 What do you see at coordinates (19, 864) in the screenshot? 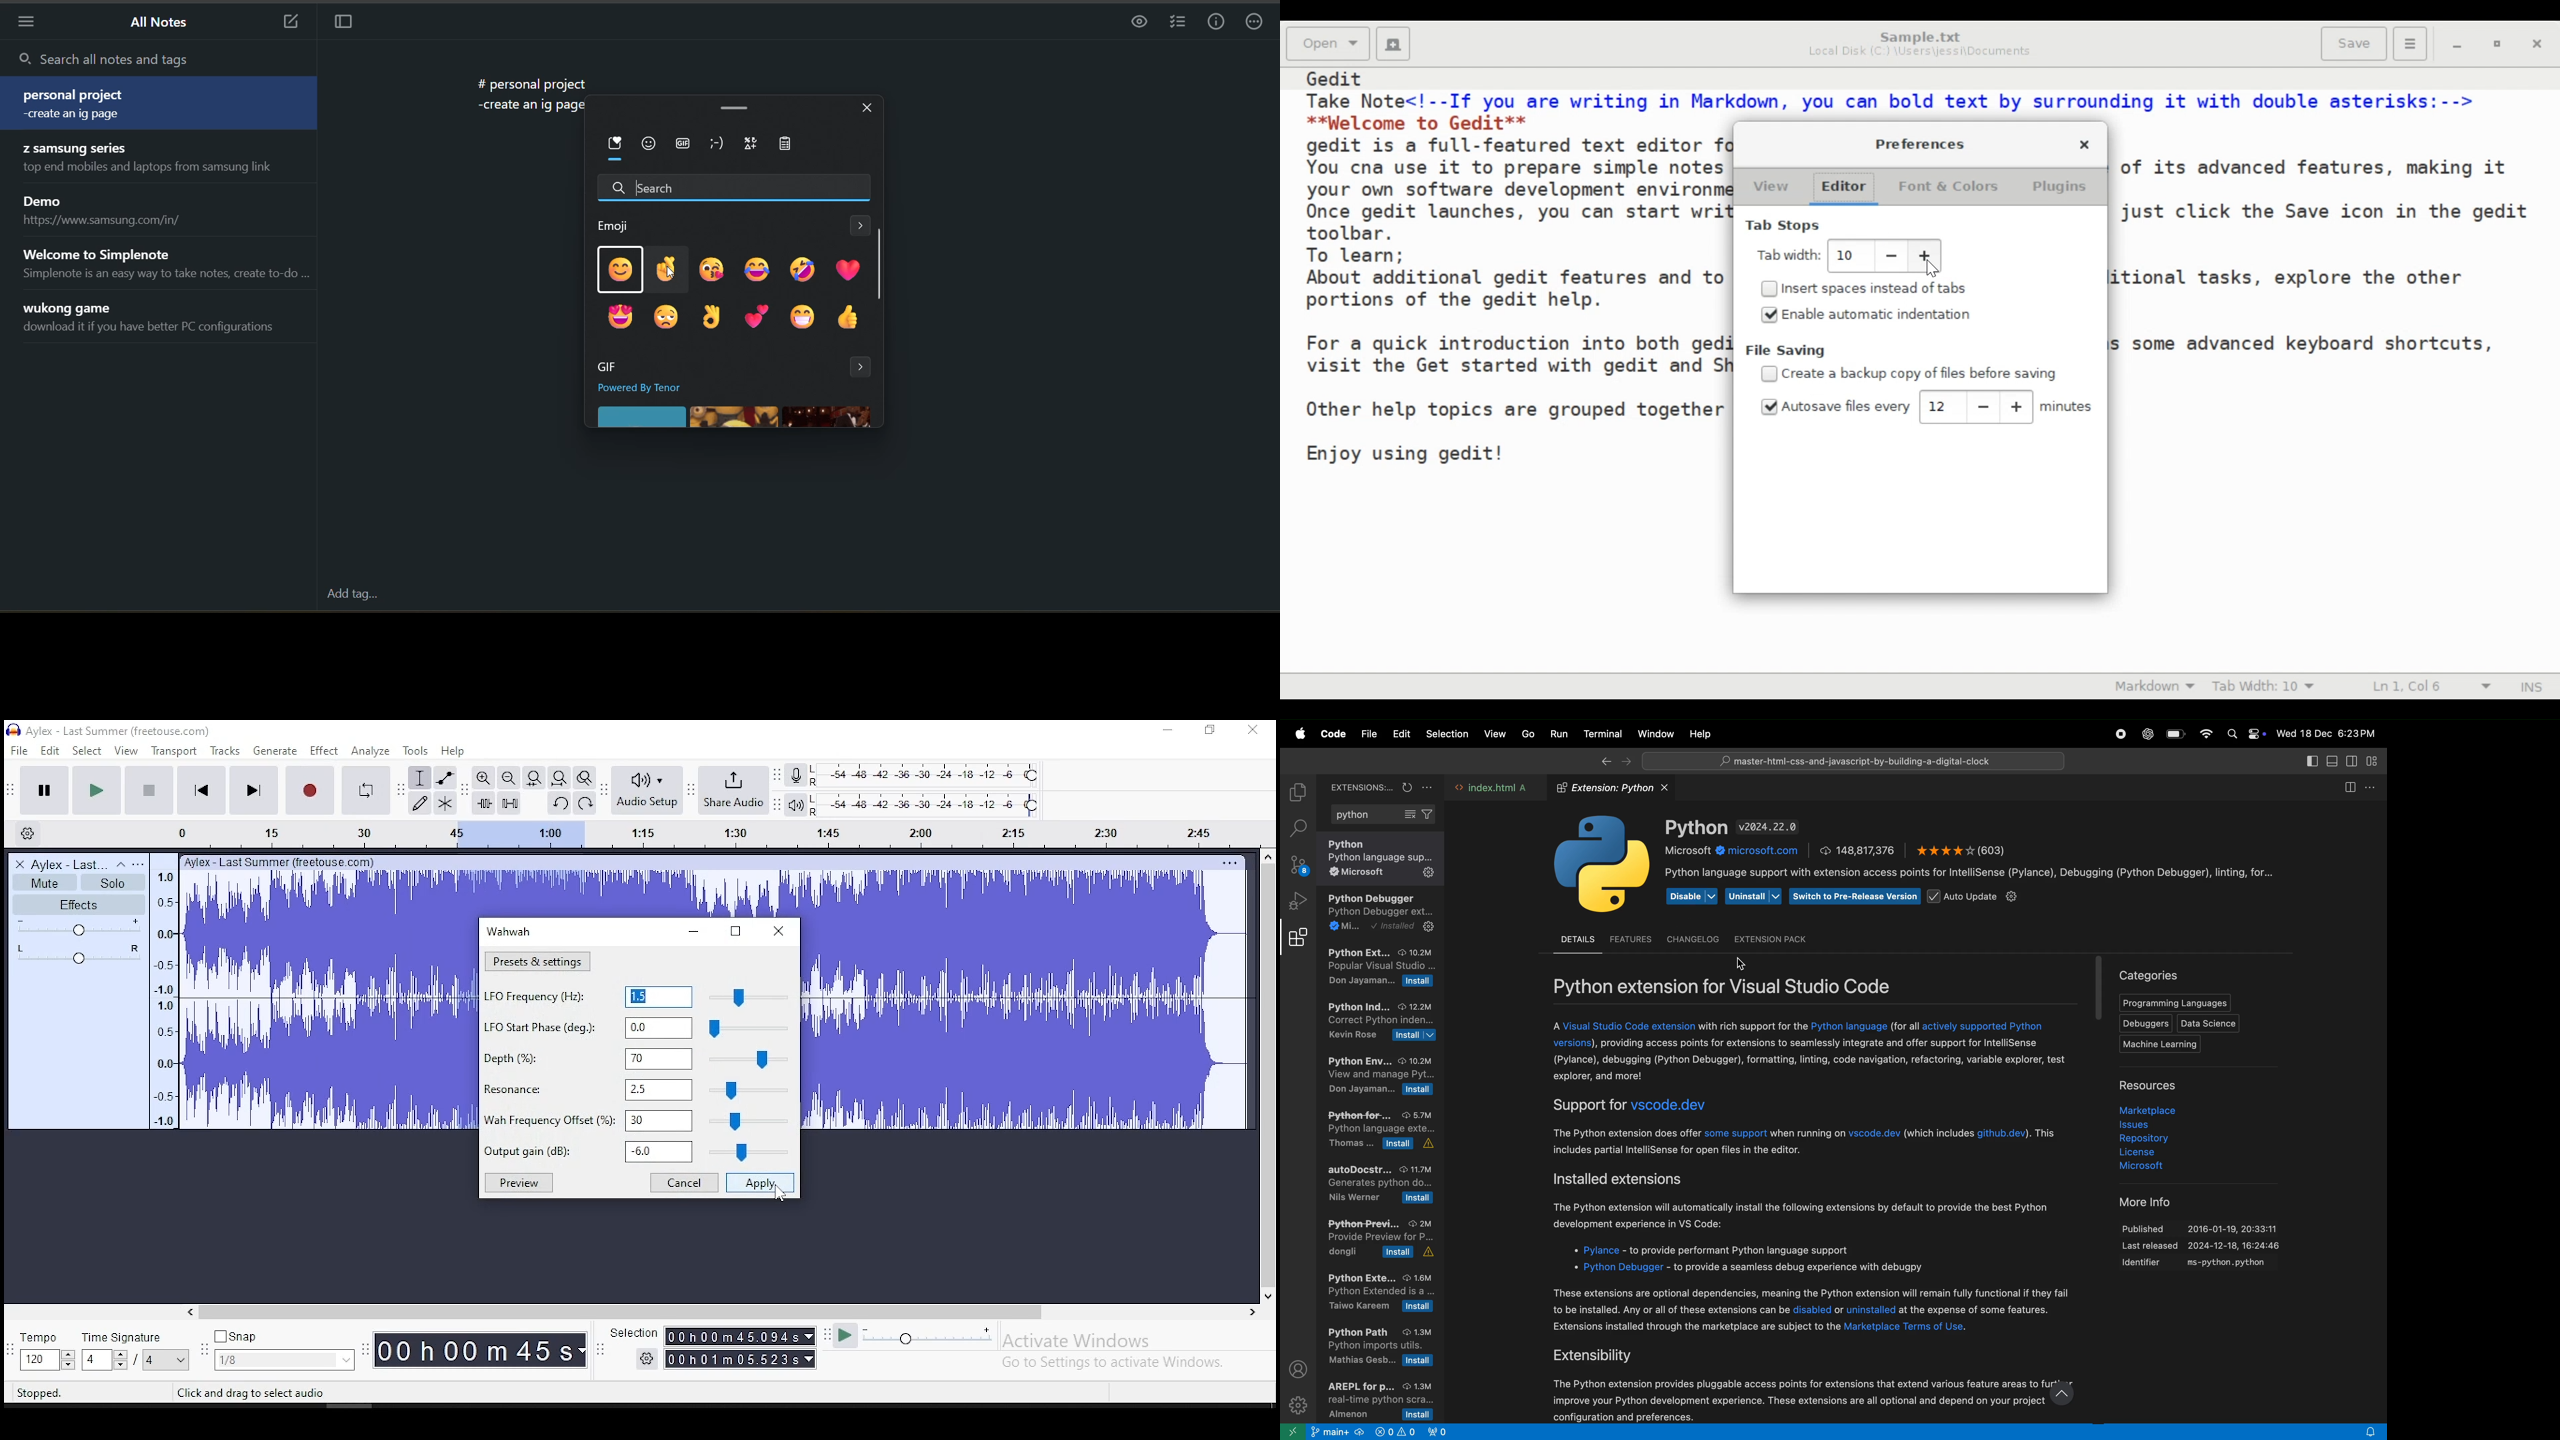
I see `delete track` at bounding box center [19, 864].